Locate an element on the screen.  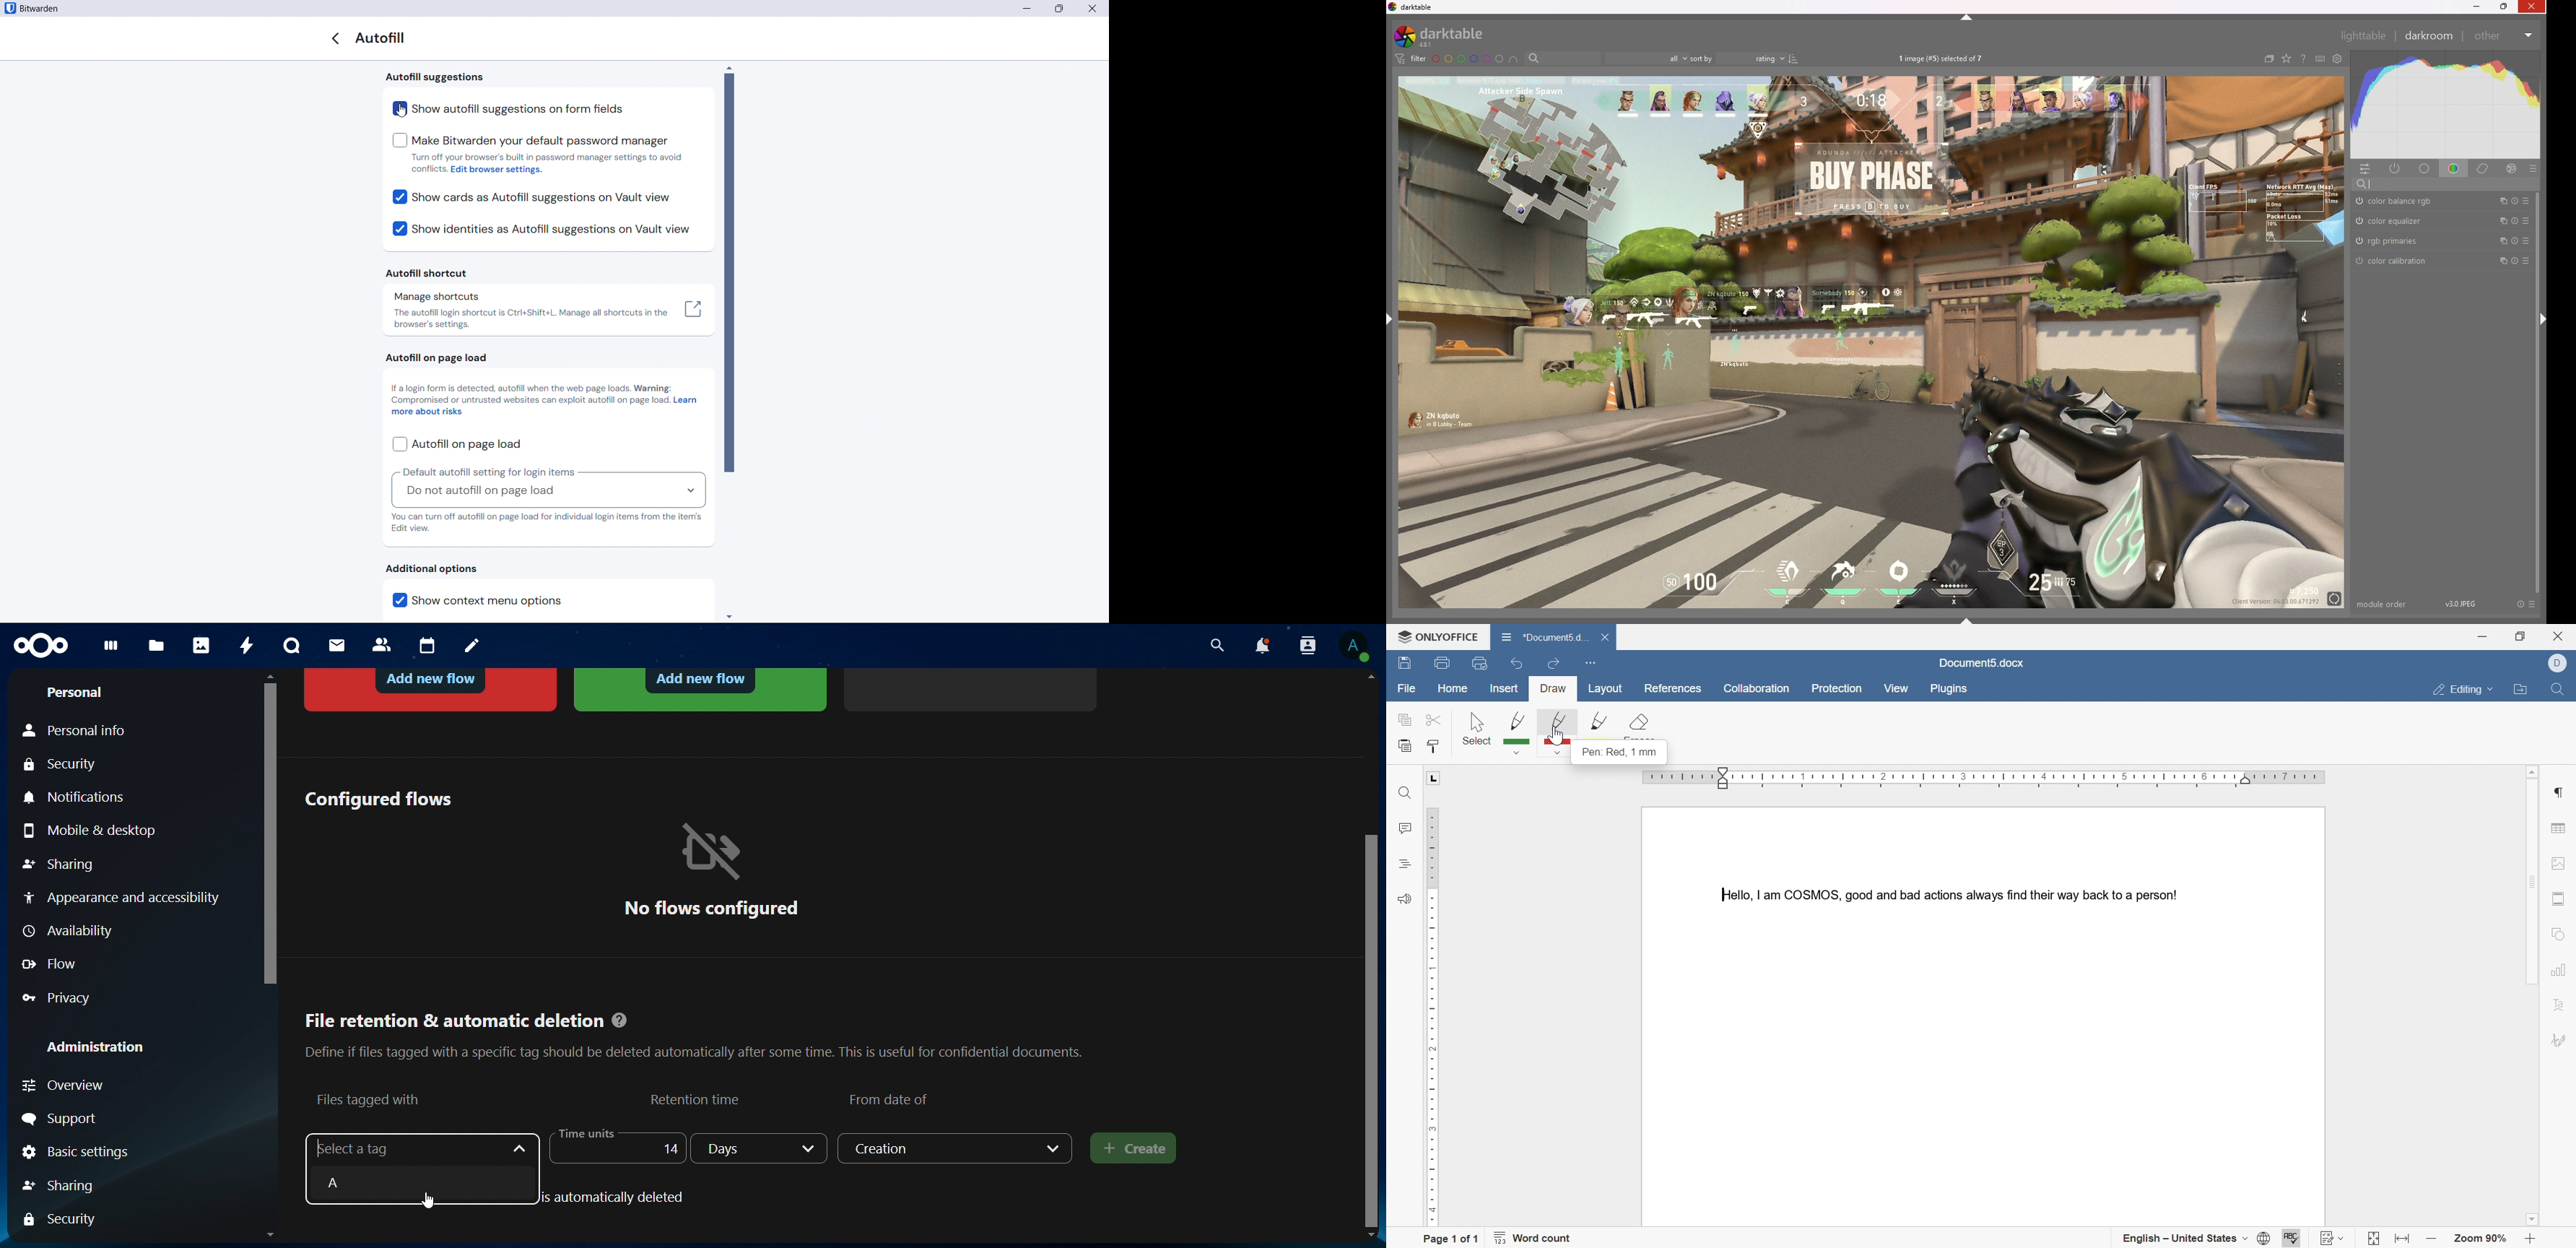
Maximise  is located at coordinates (1060, 9).